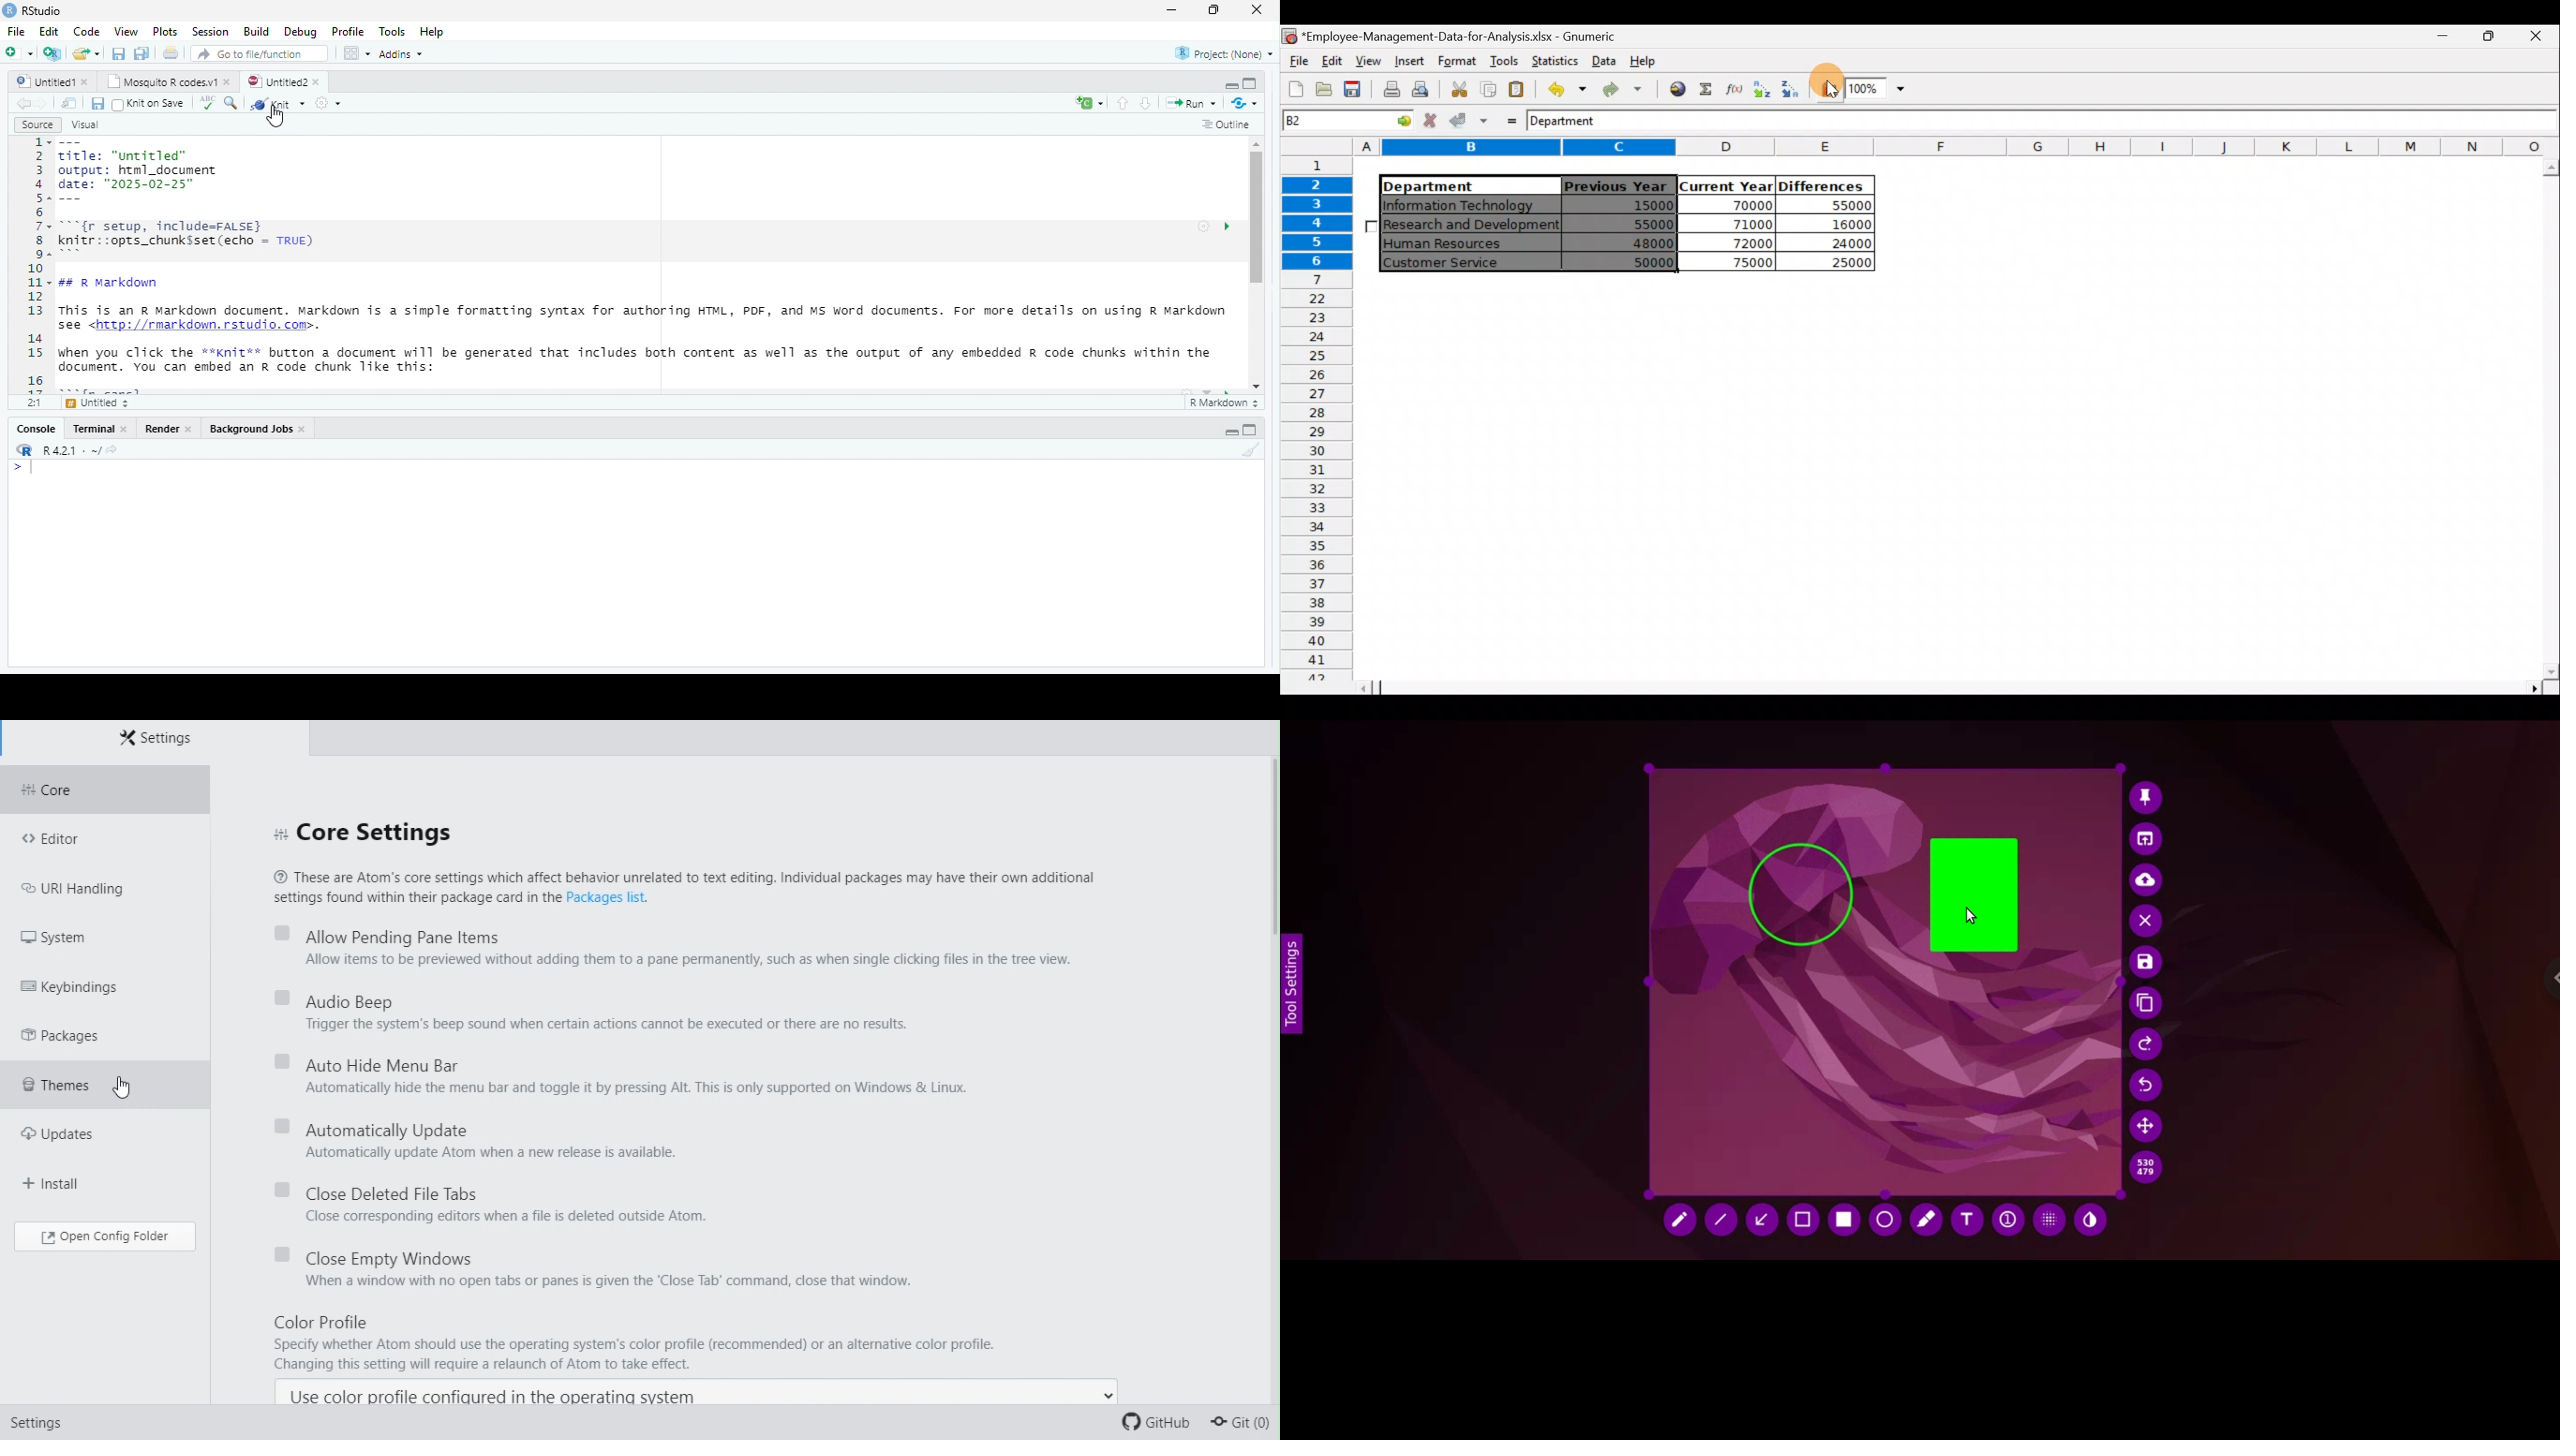 The width and height of the screenshot is (2576, 1456). Describe the element at coordinates (38, 125) in the screenshot. I see `Source` at that location.